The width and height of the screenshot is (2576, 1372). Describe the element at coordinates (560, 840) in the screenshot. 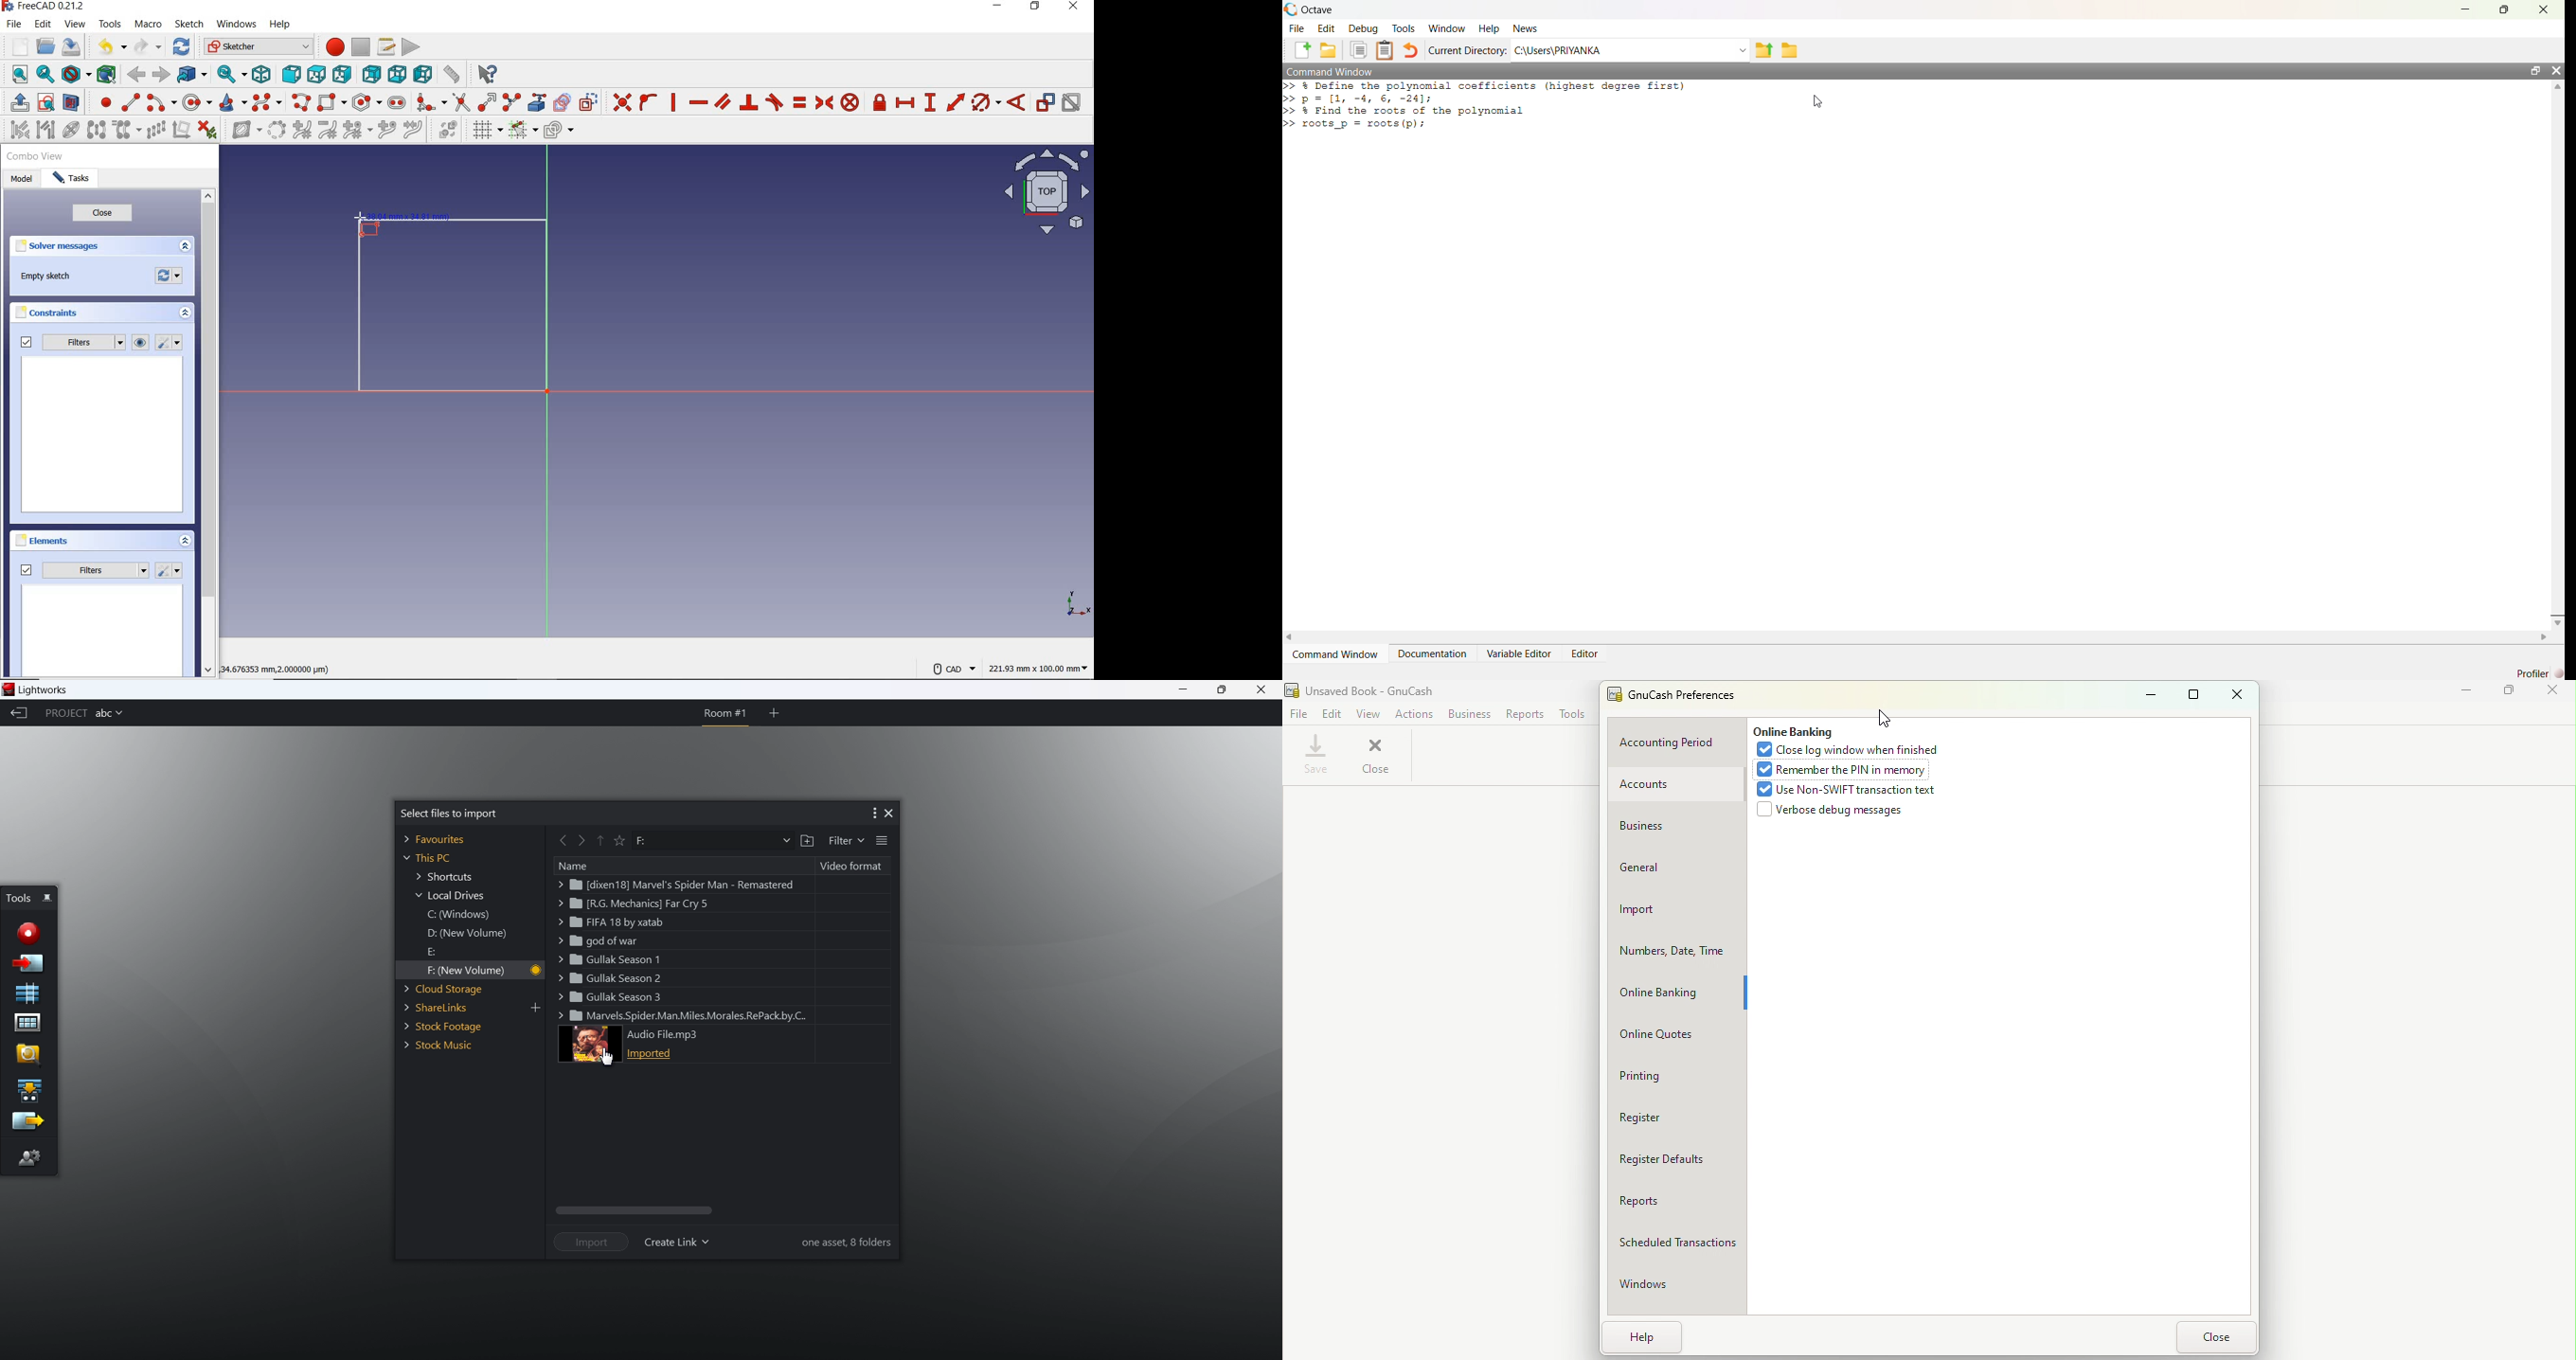

I see `back` at that location.